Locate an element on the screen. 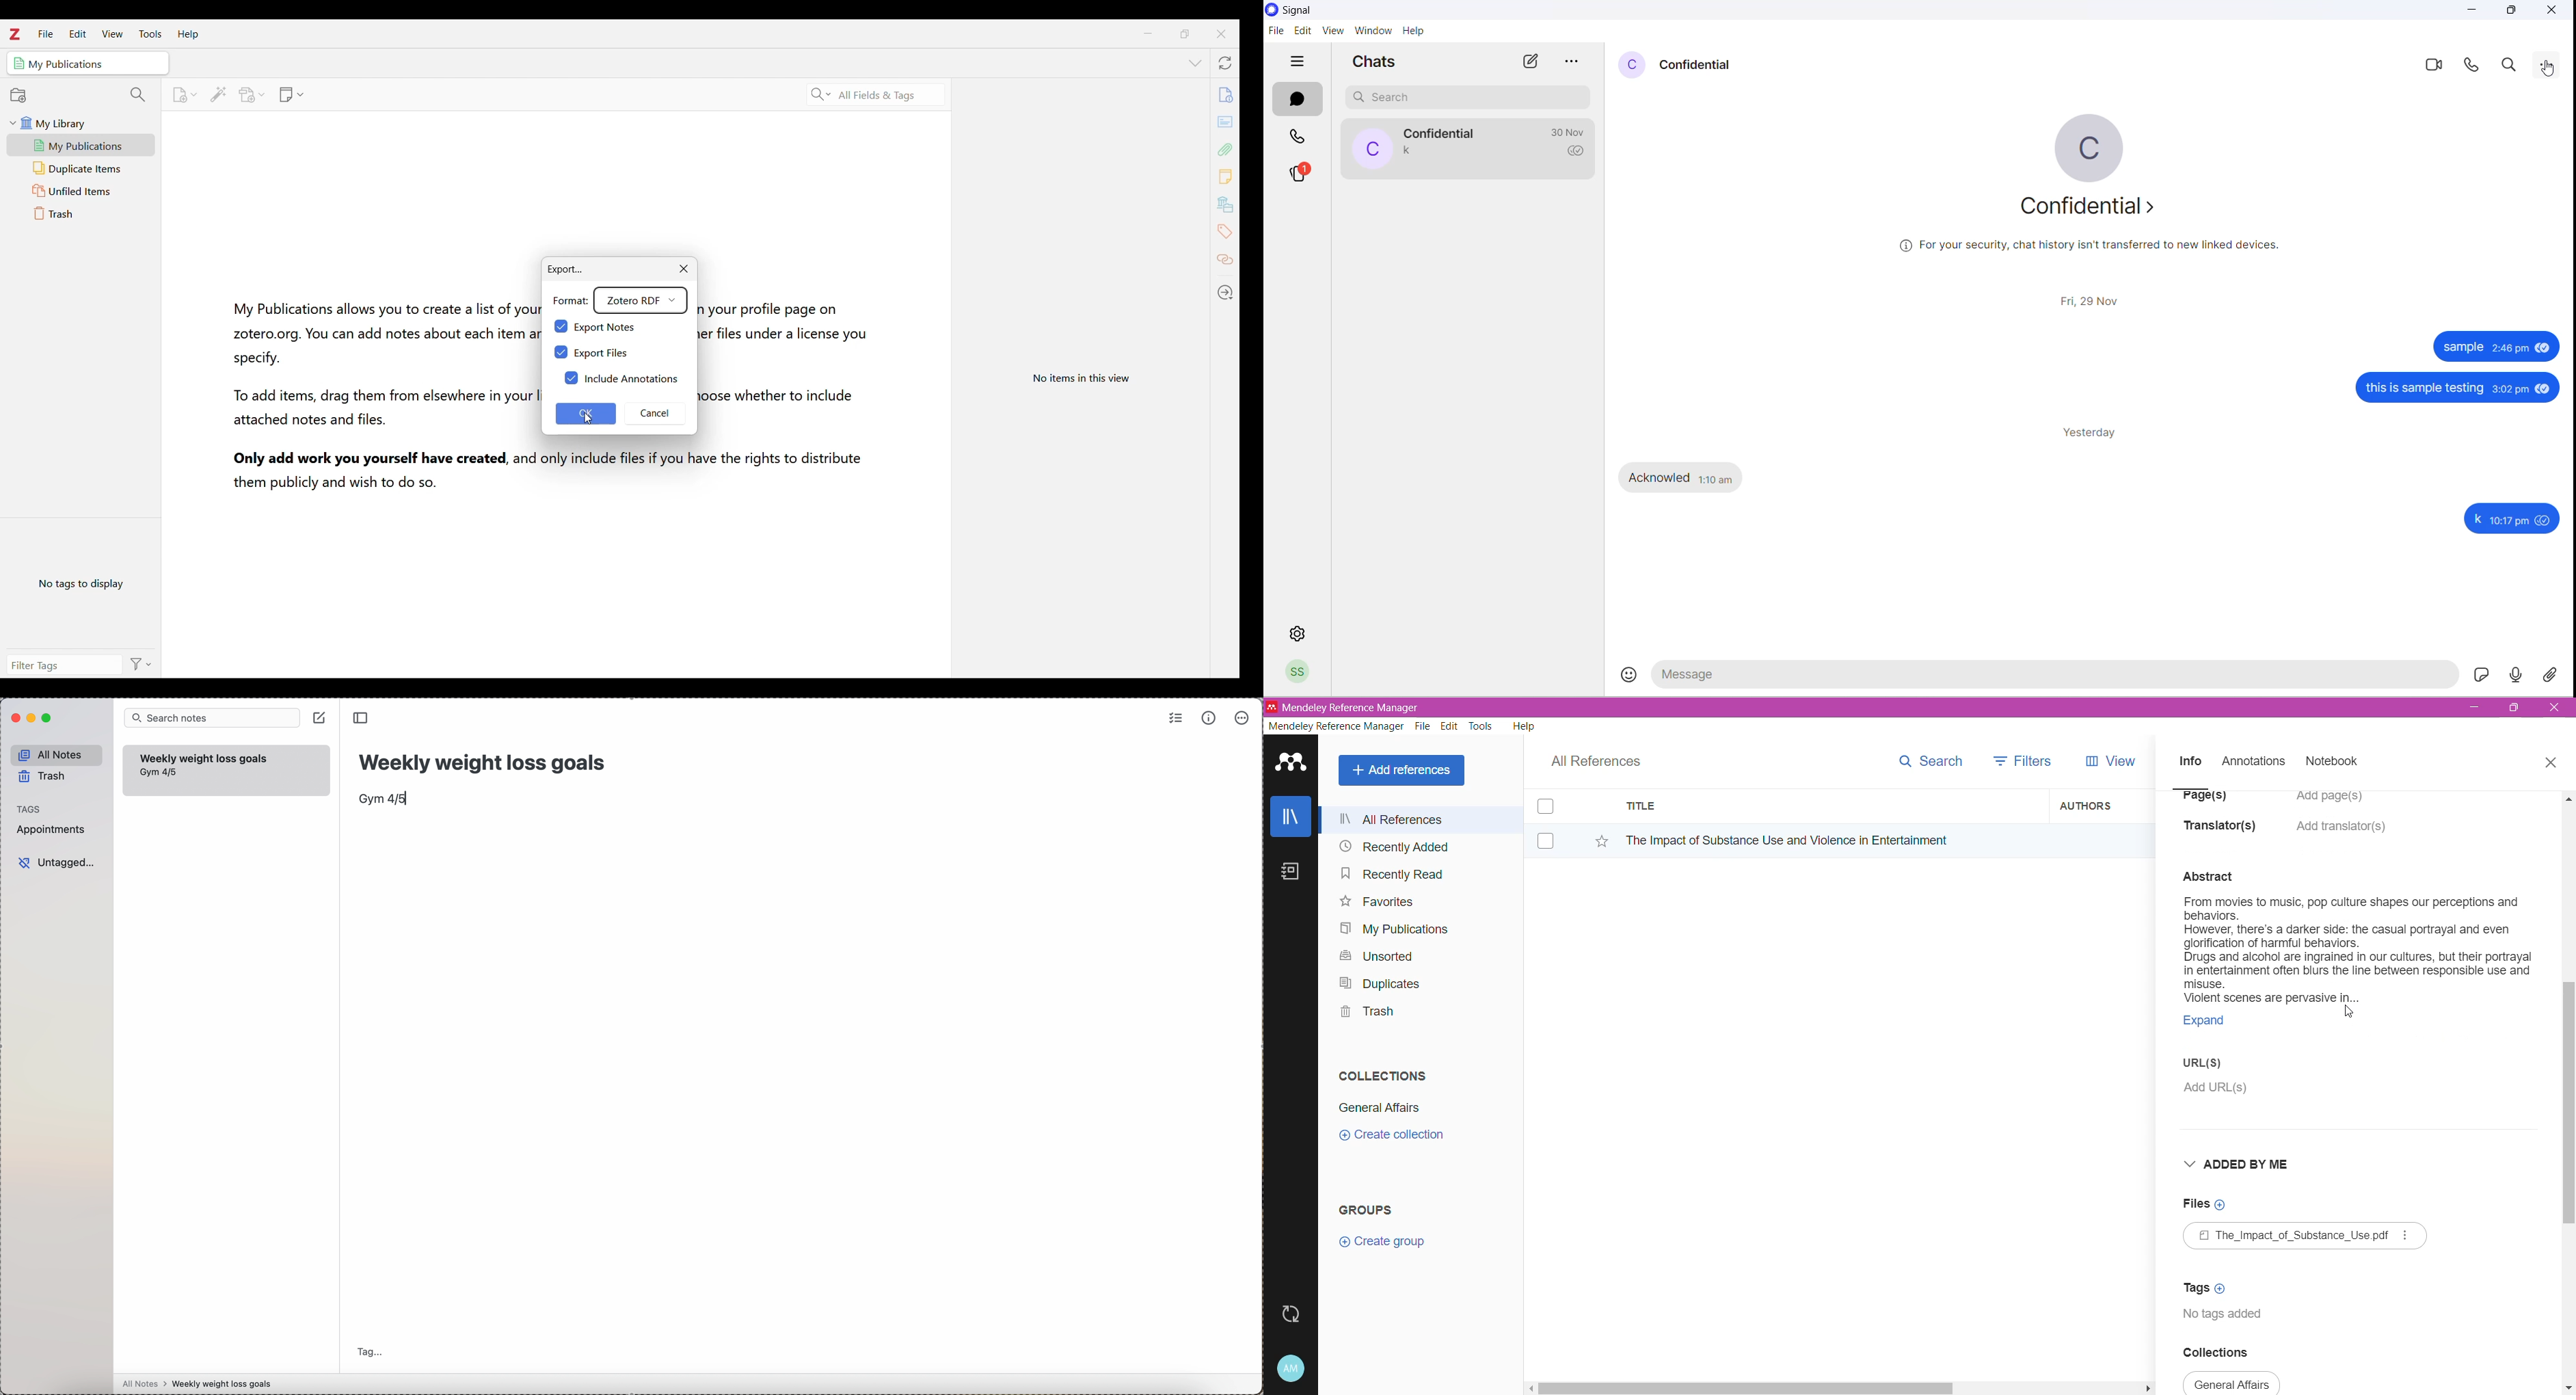  edit is located at coordinates (1302, 29).